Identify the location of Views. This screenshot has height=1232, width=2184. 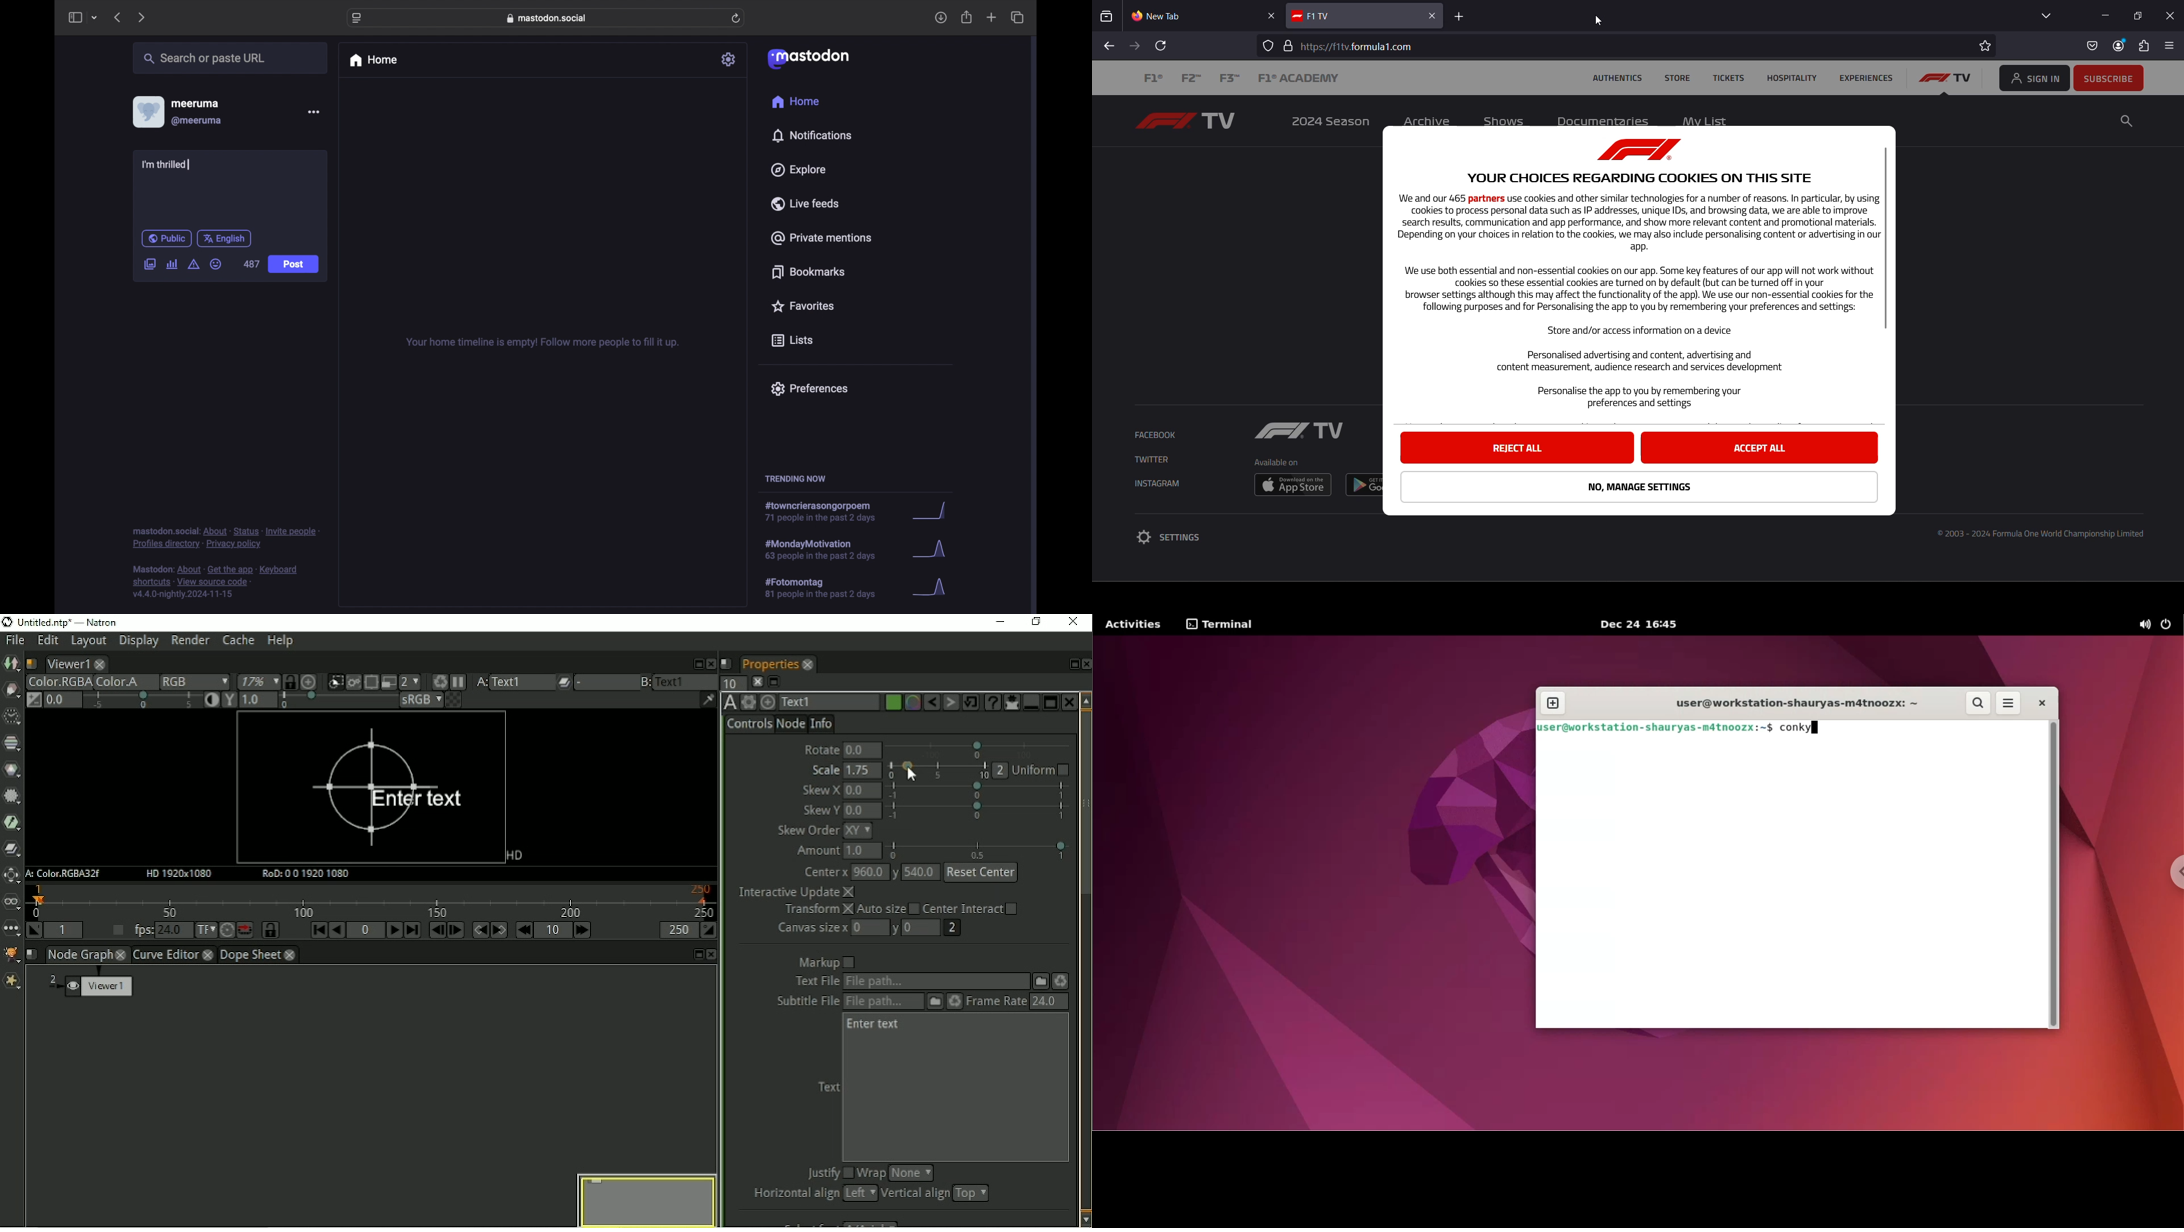
(10, 904).